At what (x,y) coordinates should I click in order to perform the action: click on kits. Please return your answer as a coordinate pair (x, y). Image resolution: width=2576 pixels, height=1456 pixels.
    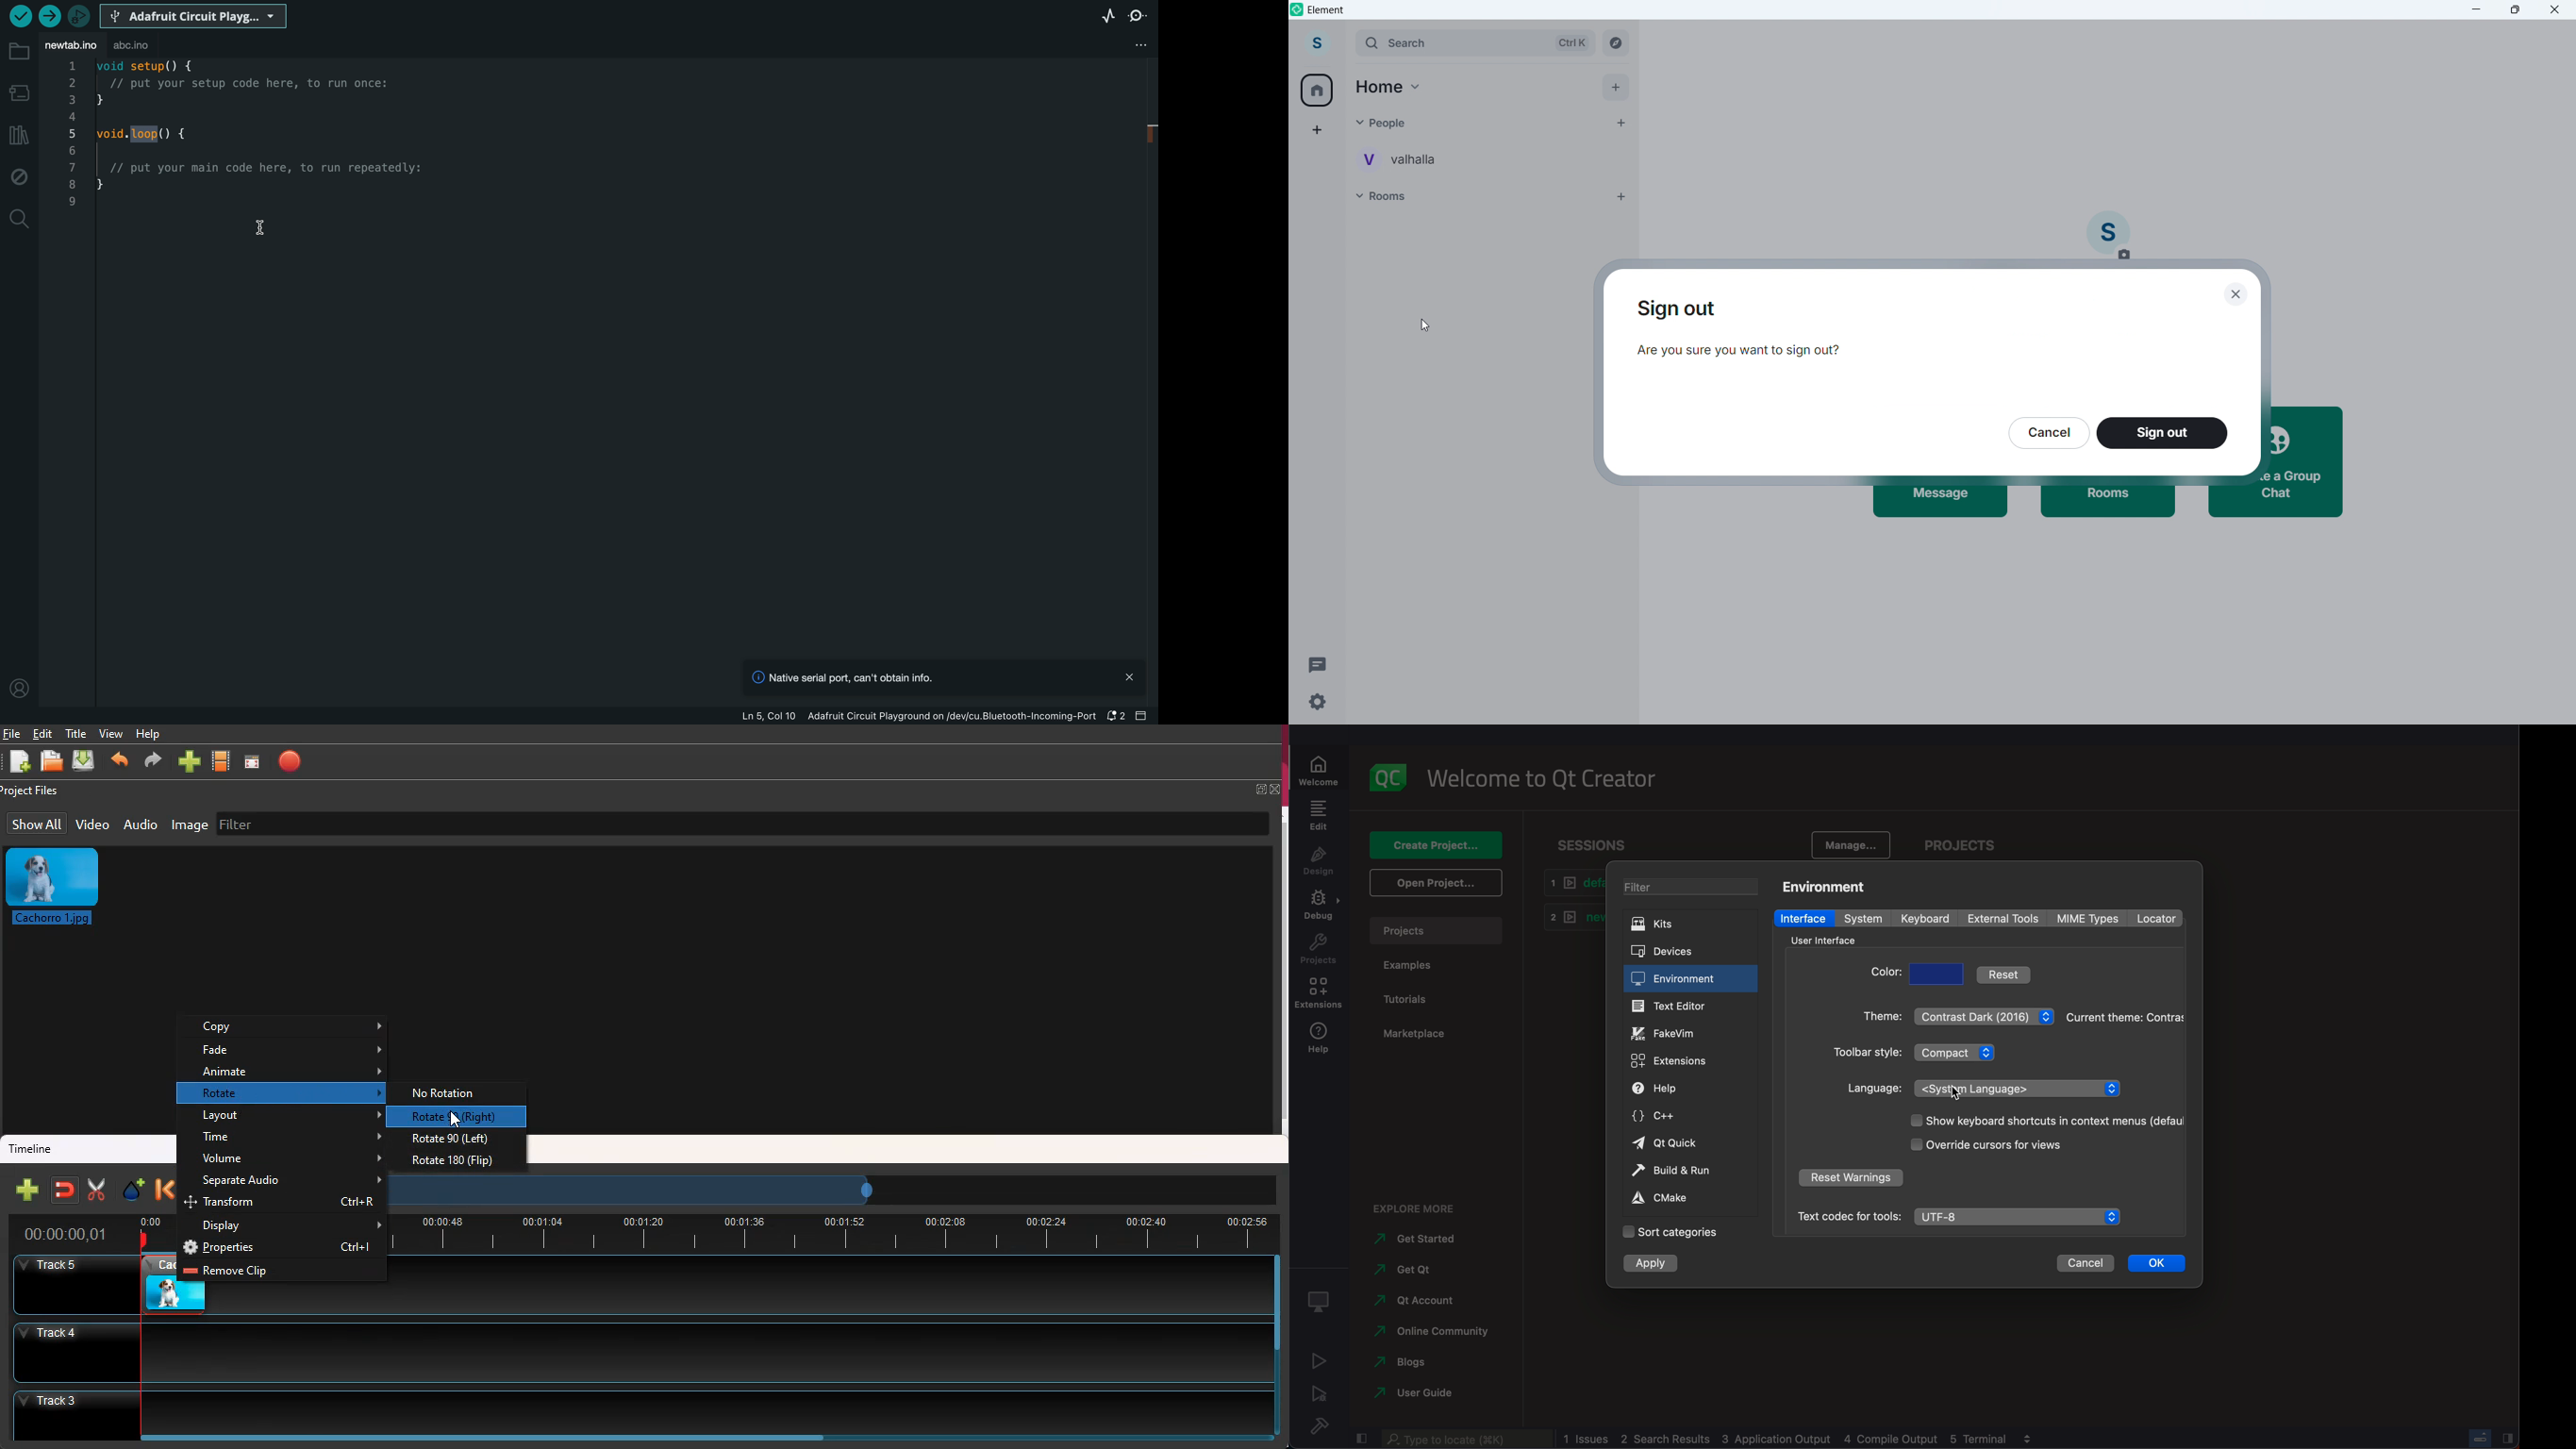
    Looking at the image, I should click on (1687, 924).